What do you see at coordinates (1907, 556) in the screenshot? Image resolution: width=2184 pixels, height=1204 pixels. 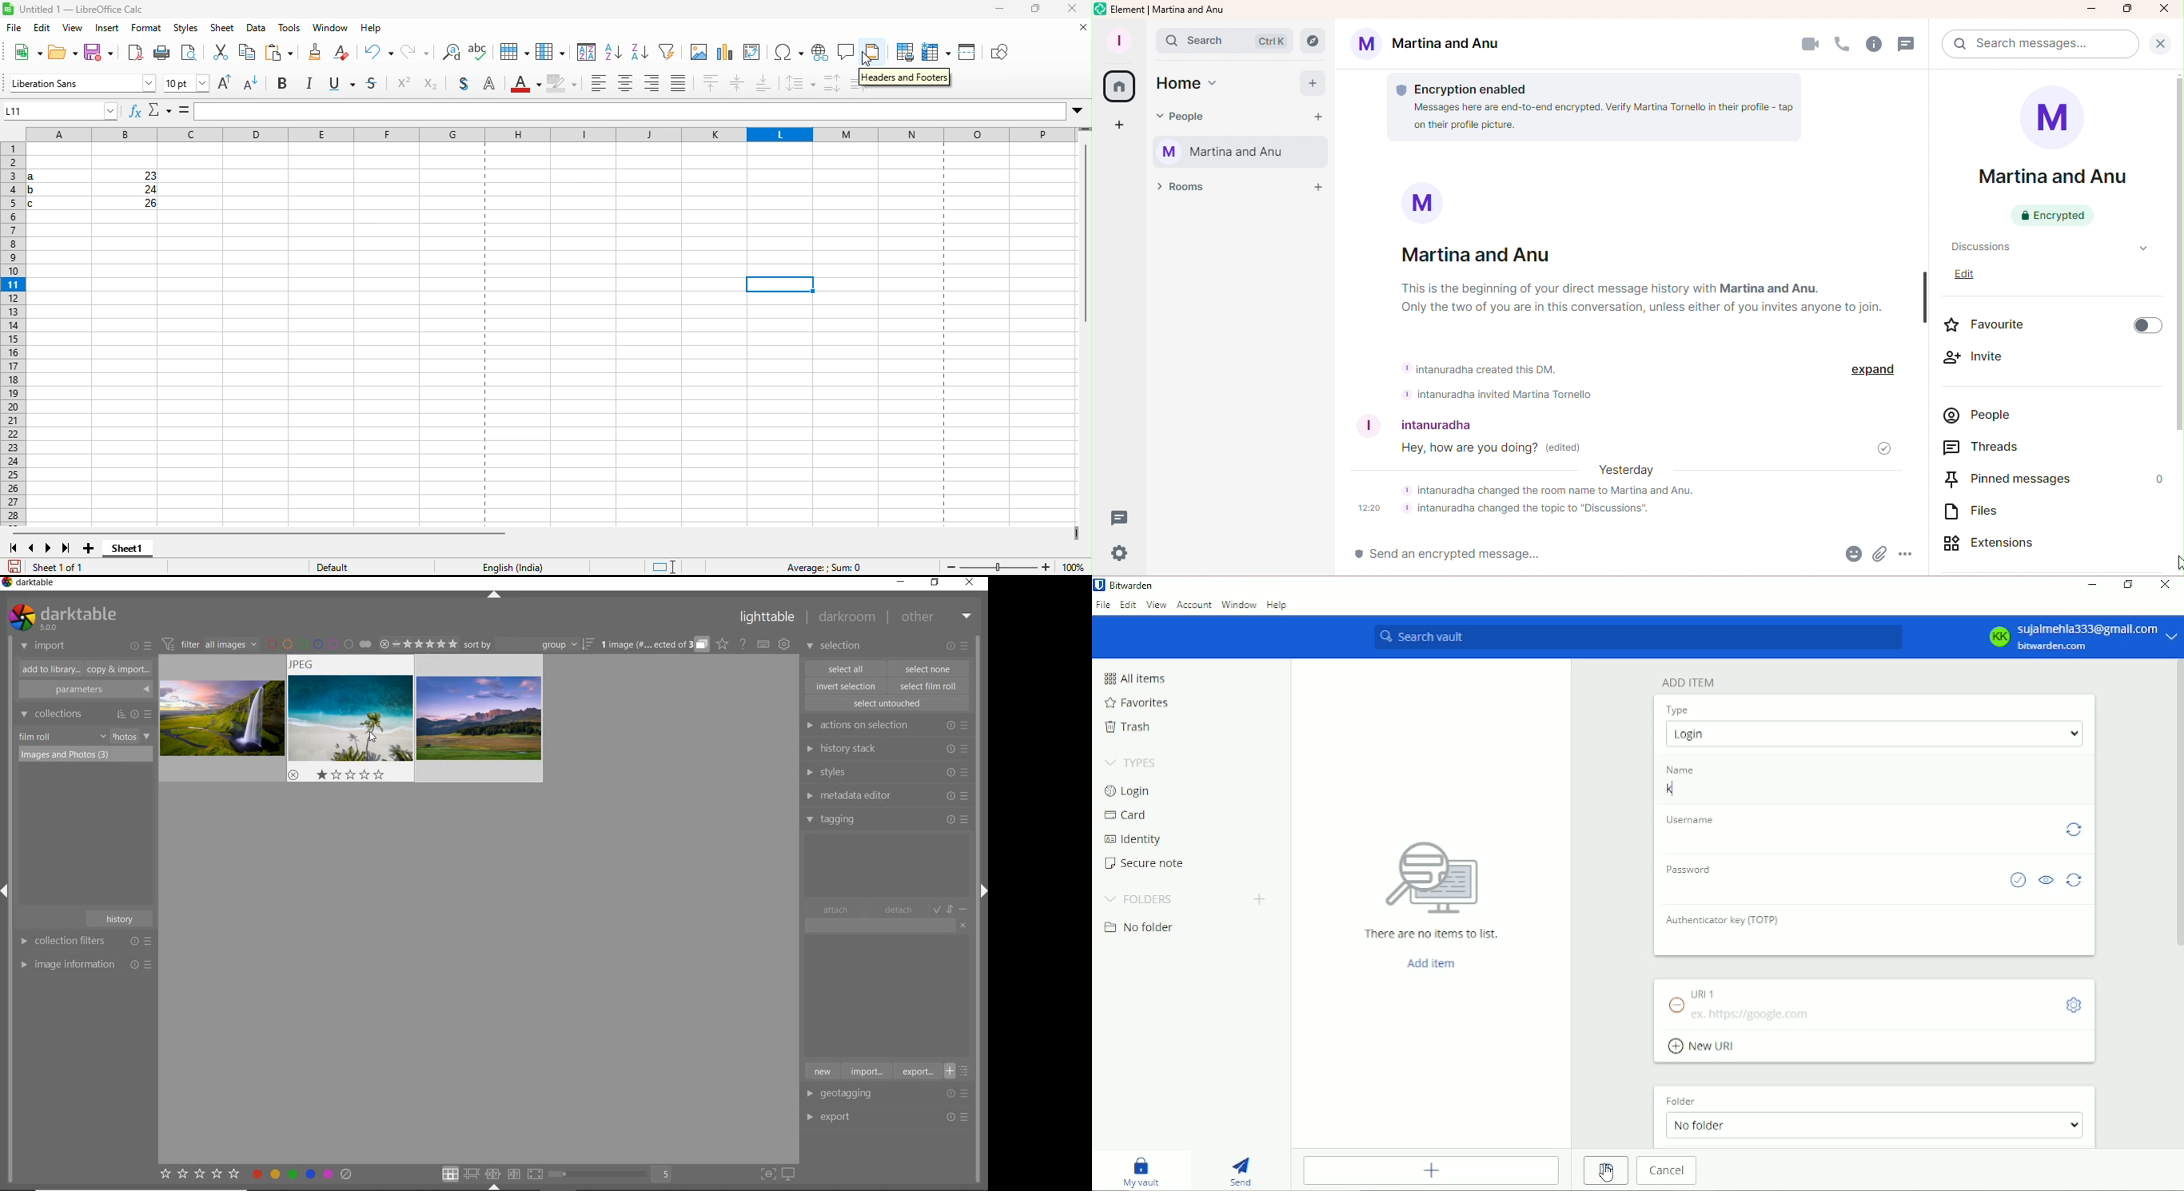 I see `More Options` at bounding box center [1907, 556].